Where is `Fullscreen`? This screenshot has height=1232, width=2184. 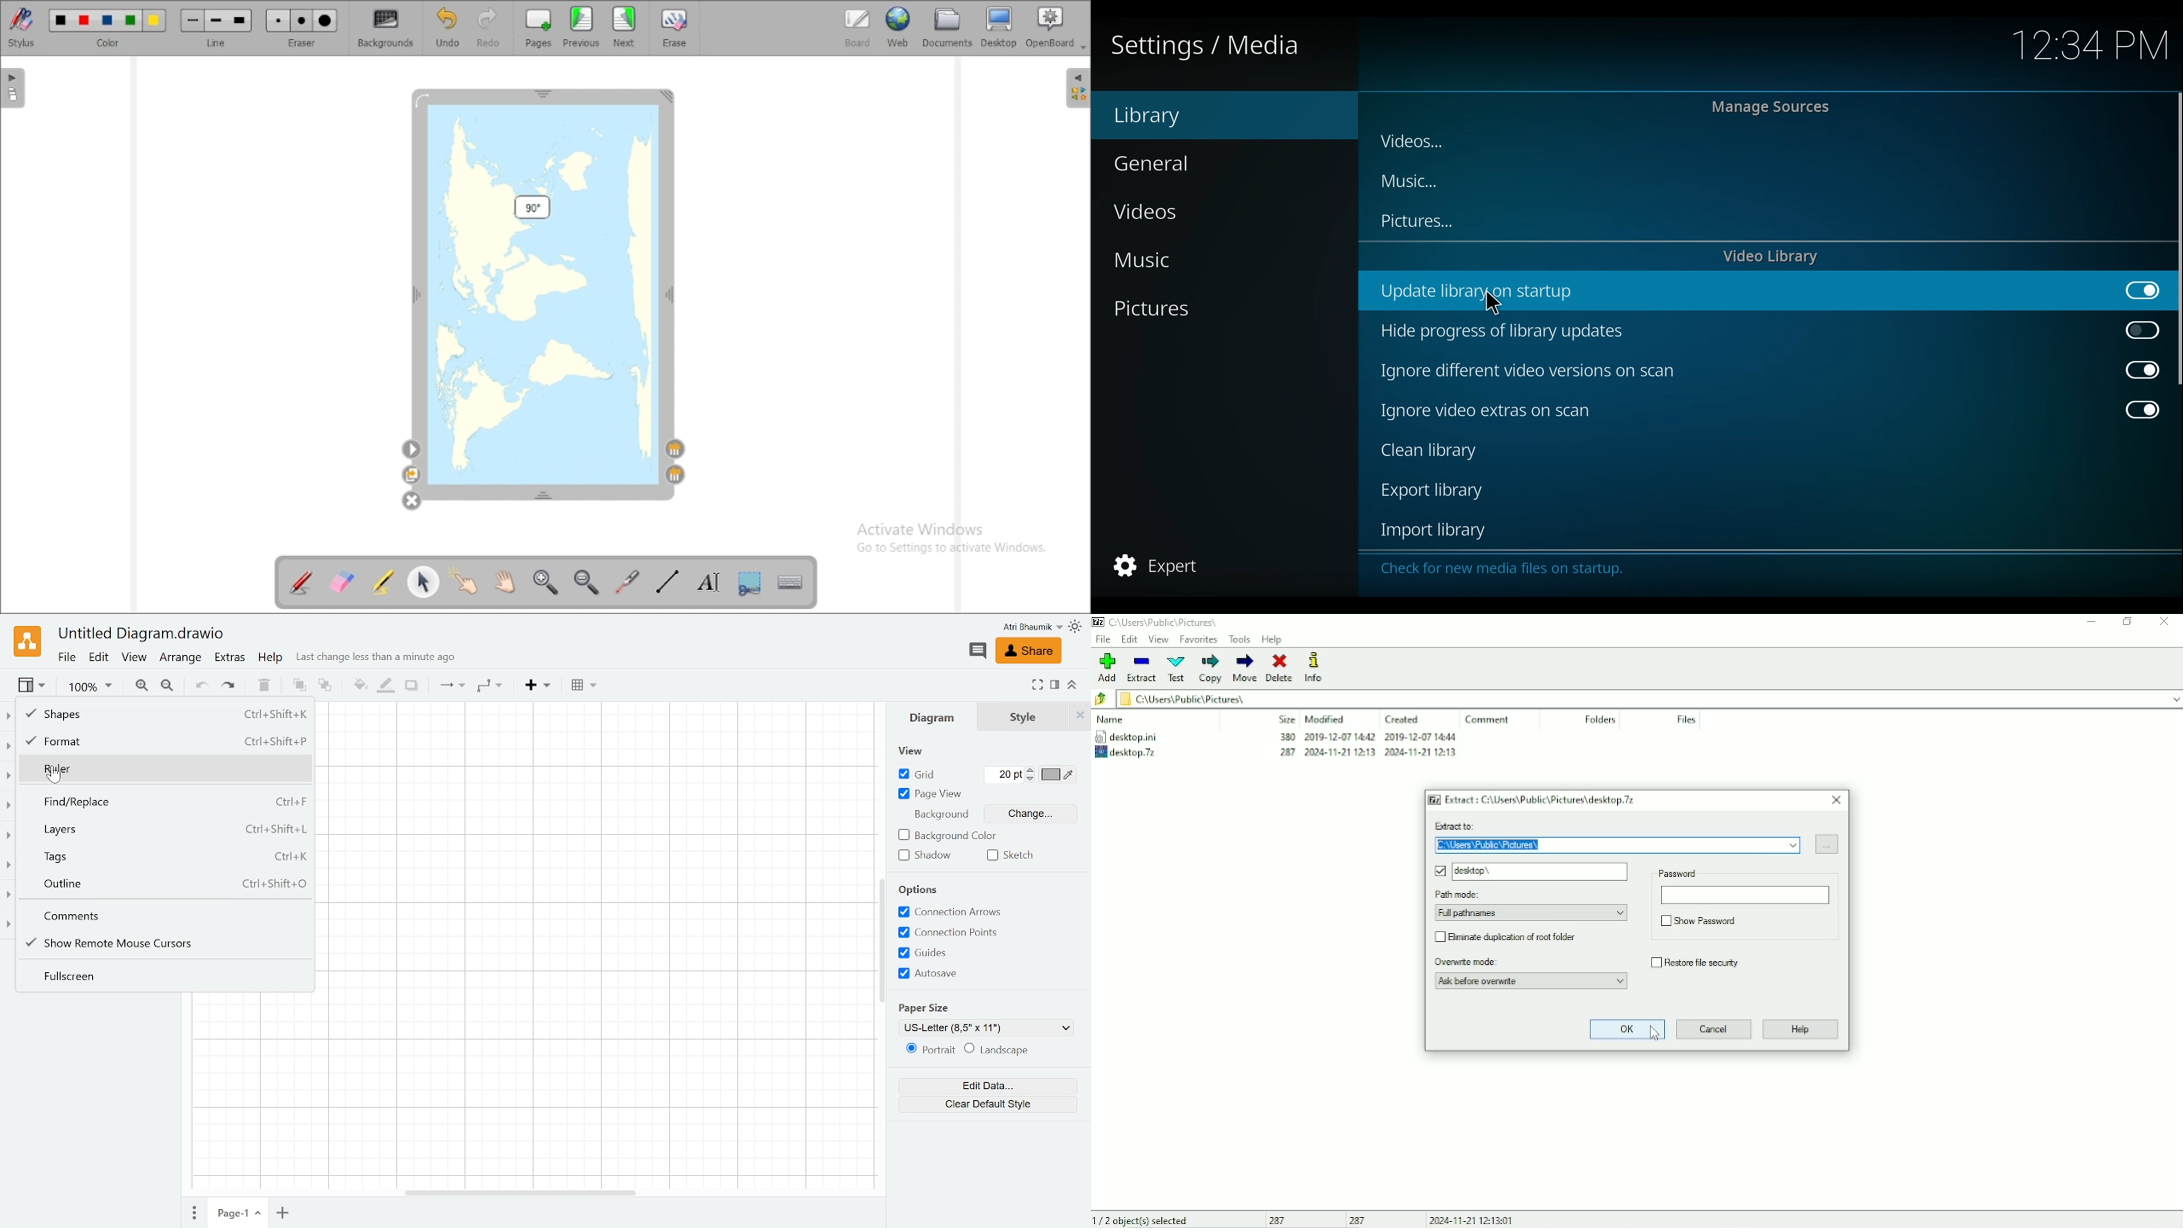 Fullscreen is located at coordinates (1040, 686).